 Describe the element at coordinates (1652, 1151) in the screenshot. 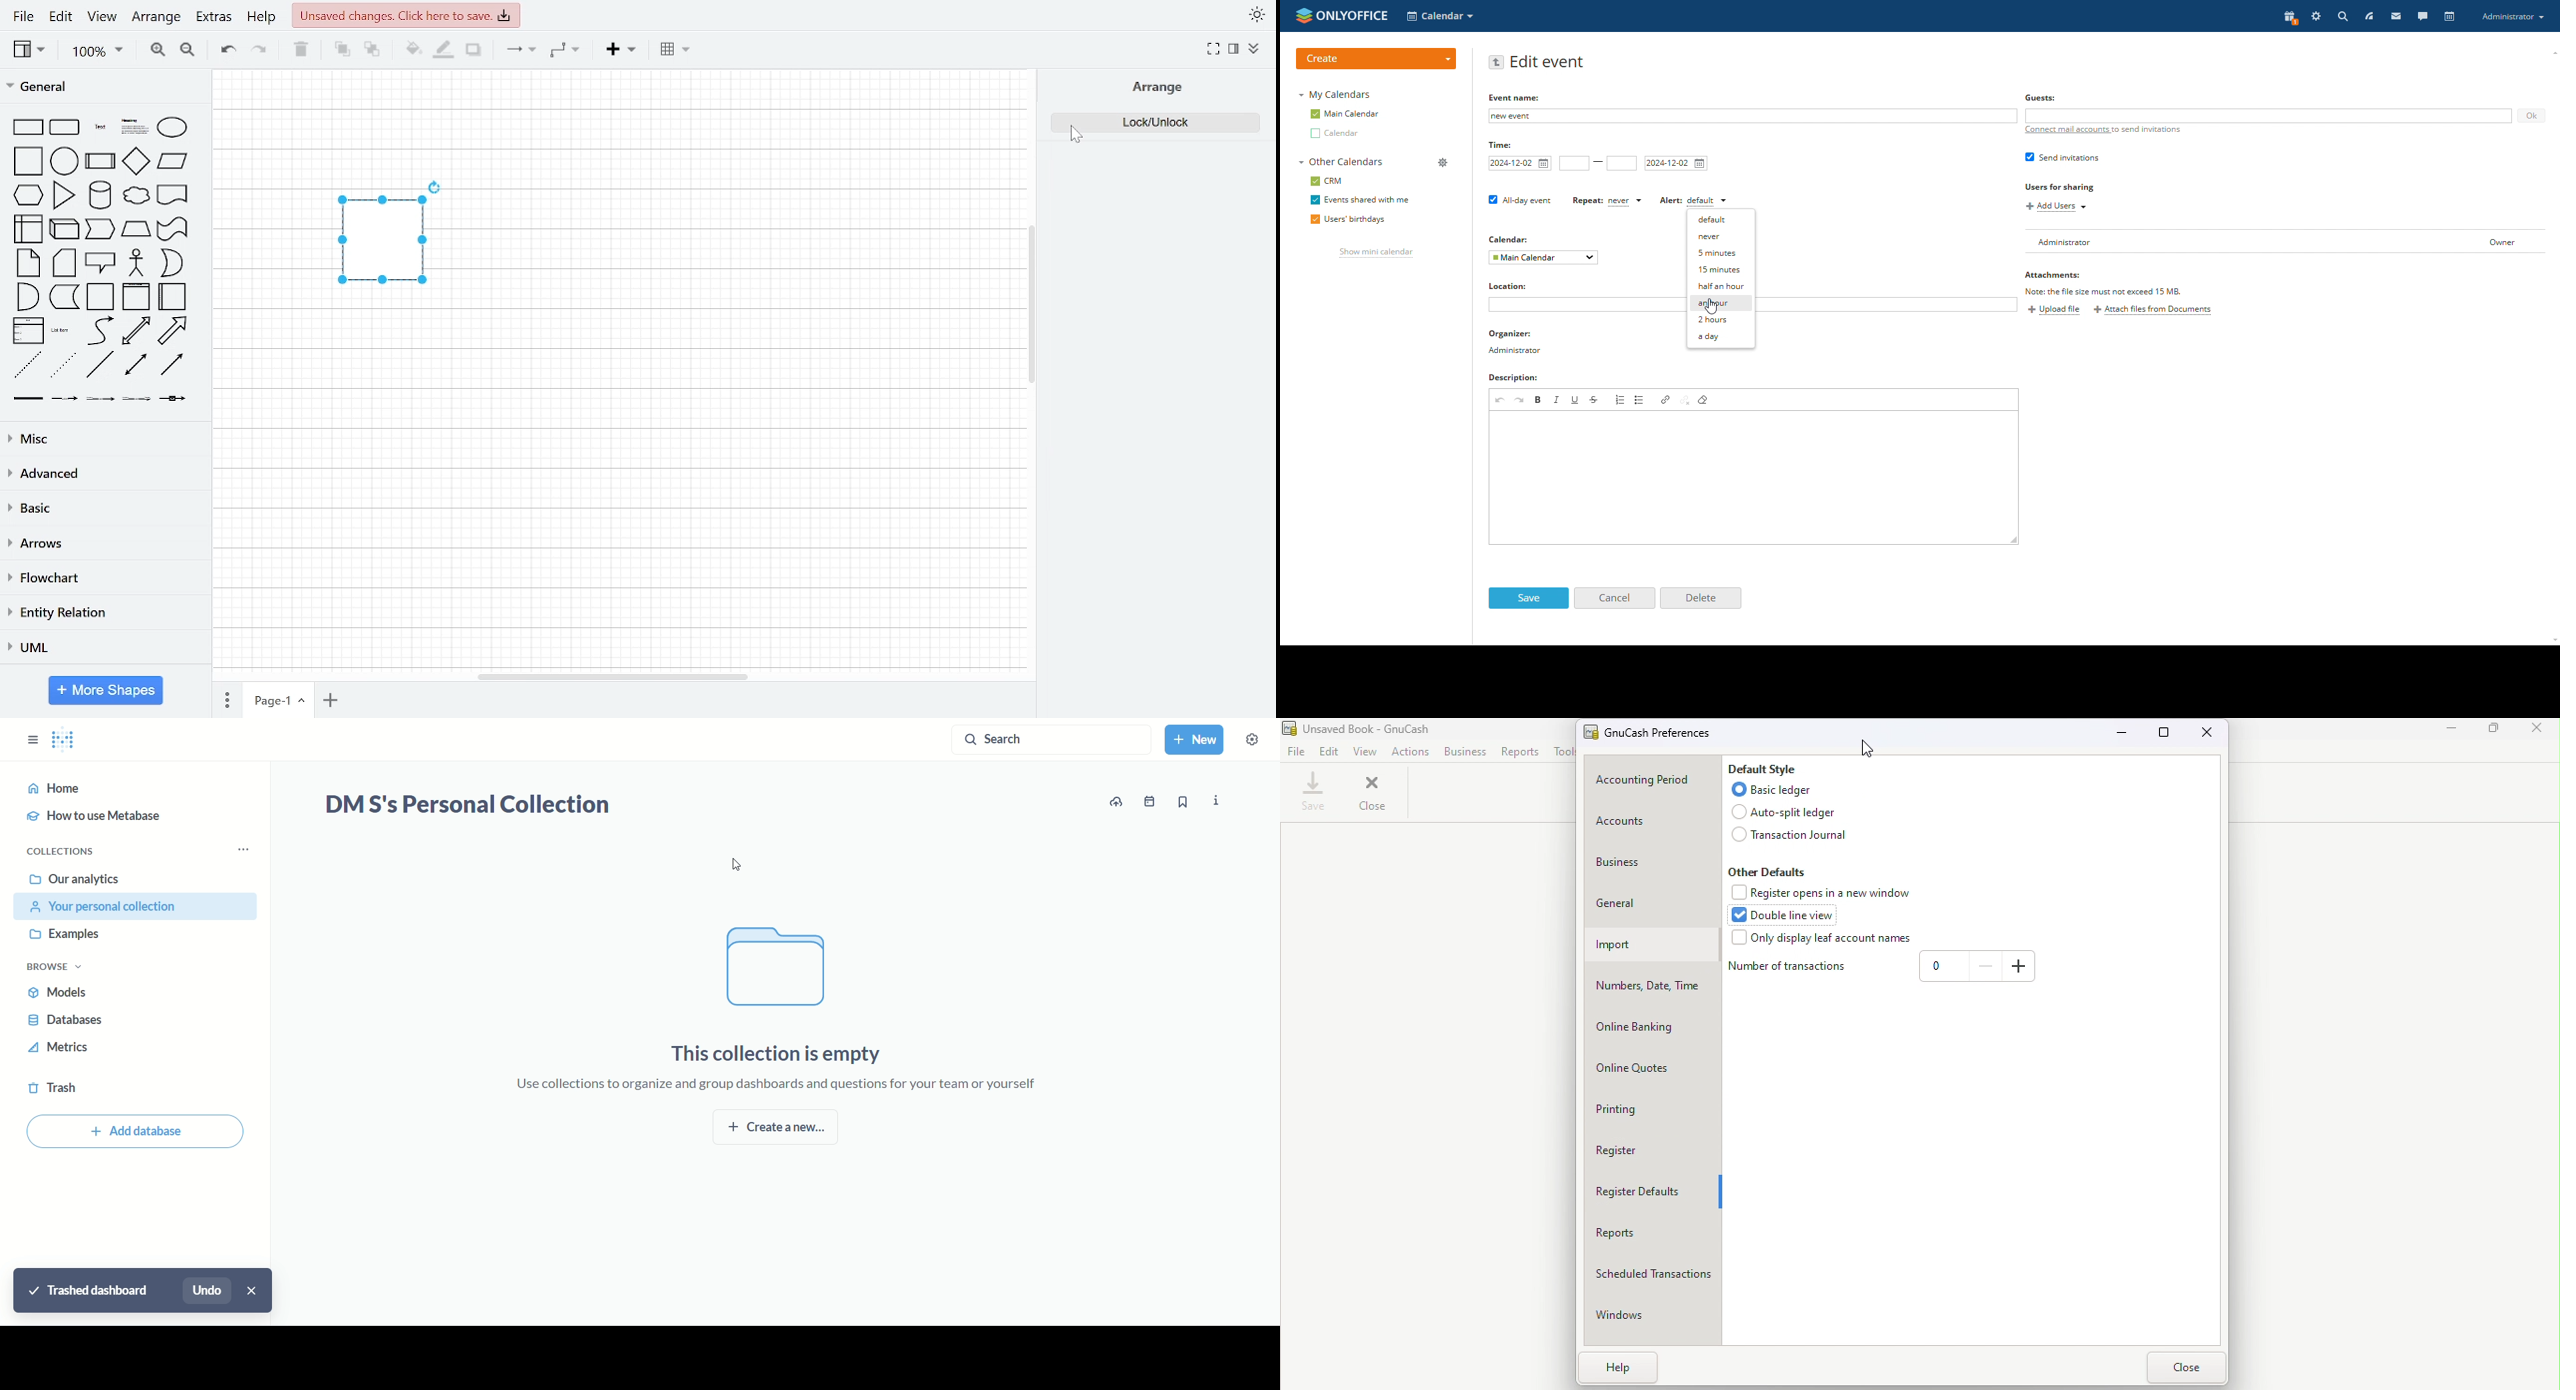

I see `Register` at that location.